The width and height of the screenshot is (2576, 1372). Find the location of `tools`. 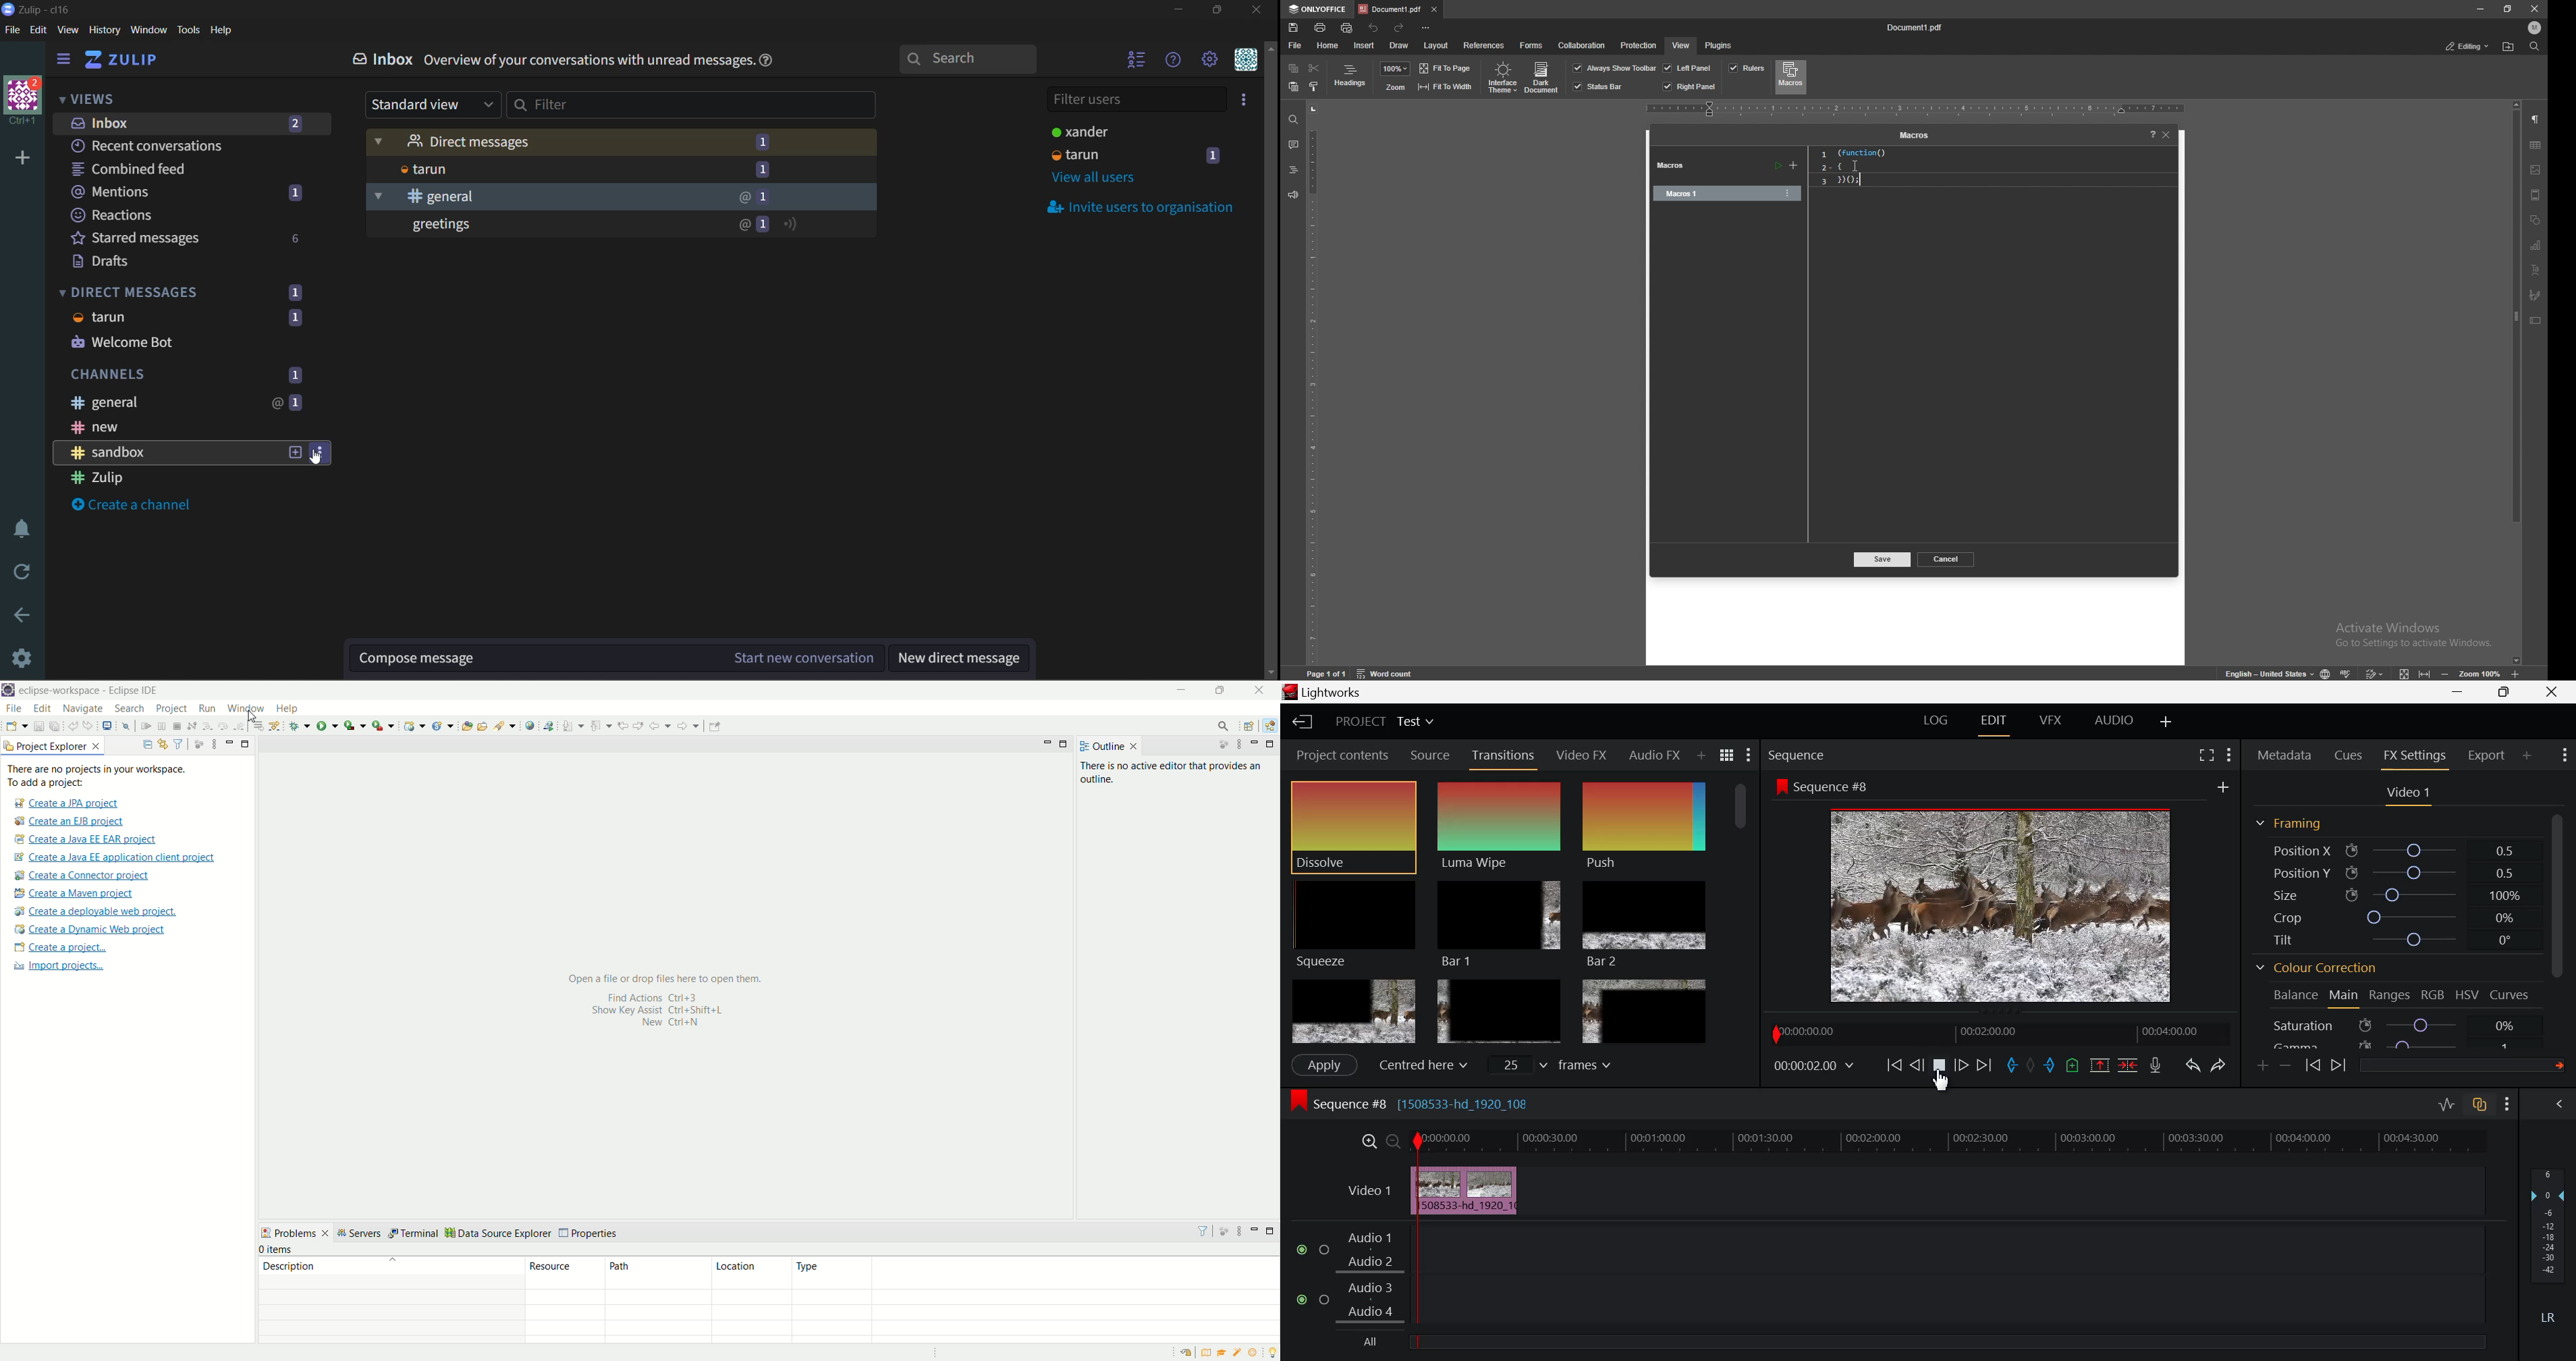

tools is located at coordinates (188, 29).